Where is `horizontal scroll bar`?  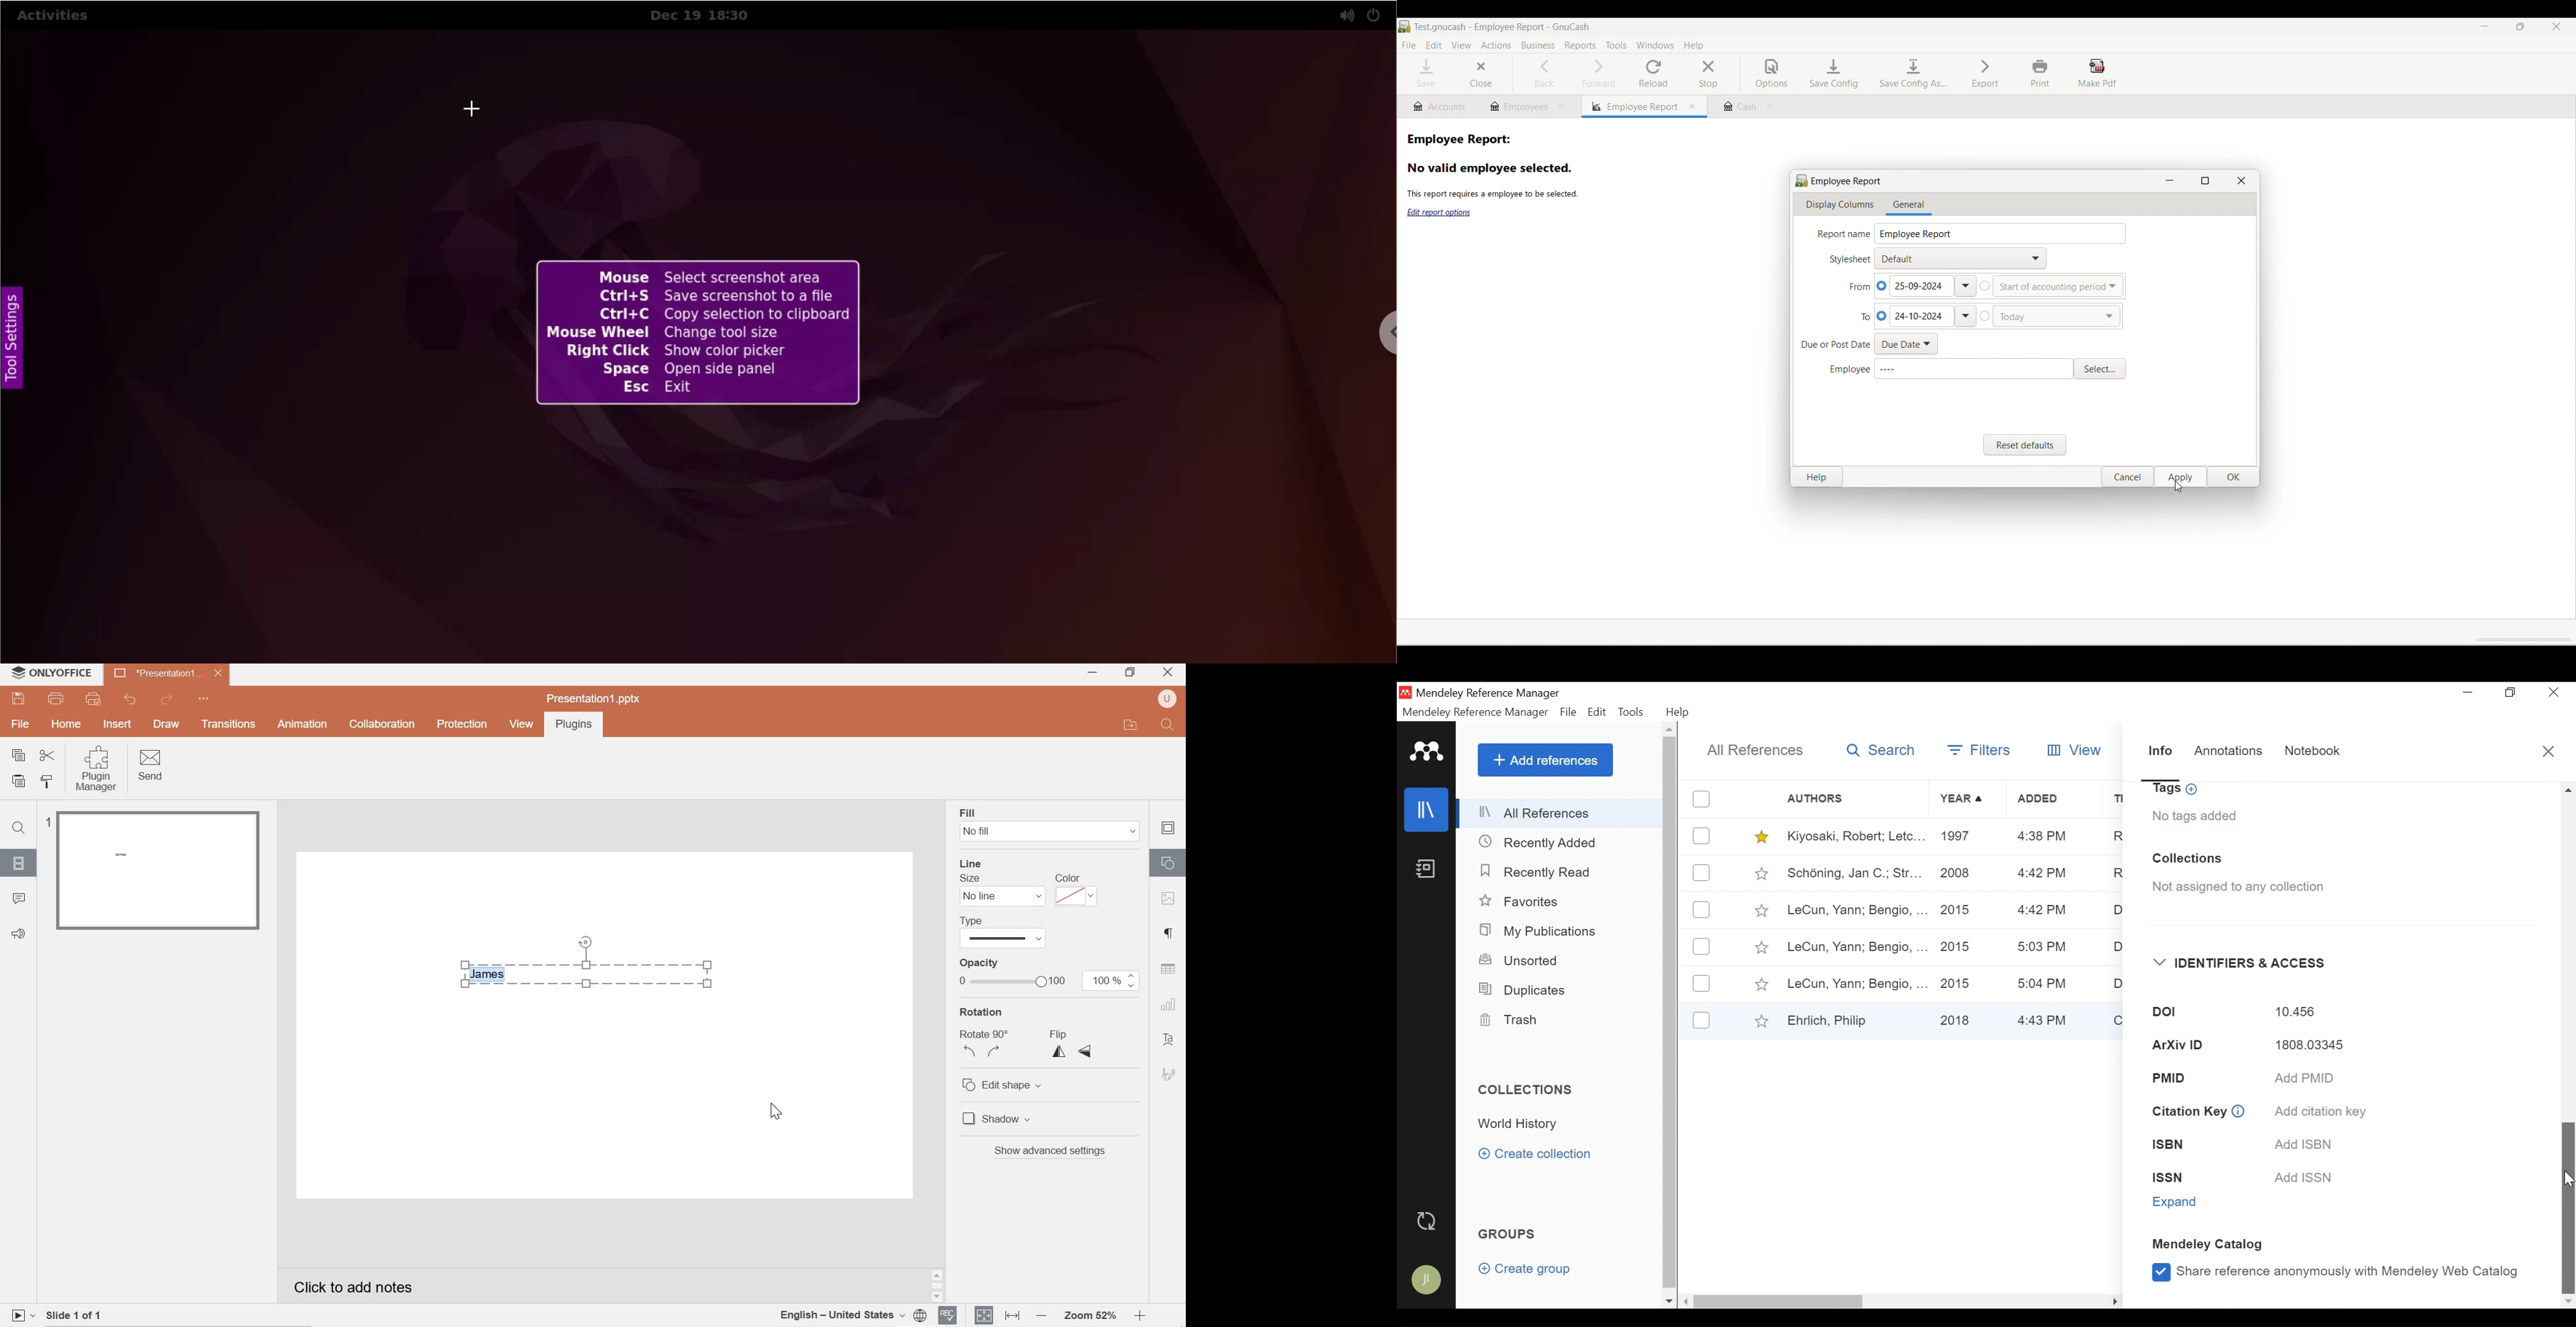
horizontal scroll bar is located at coordinates (1781, 1301).